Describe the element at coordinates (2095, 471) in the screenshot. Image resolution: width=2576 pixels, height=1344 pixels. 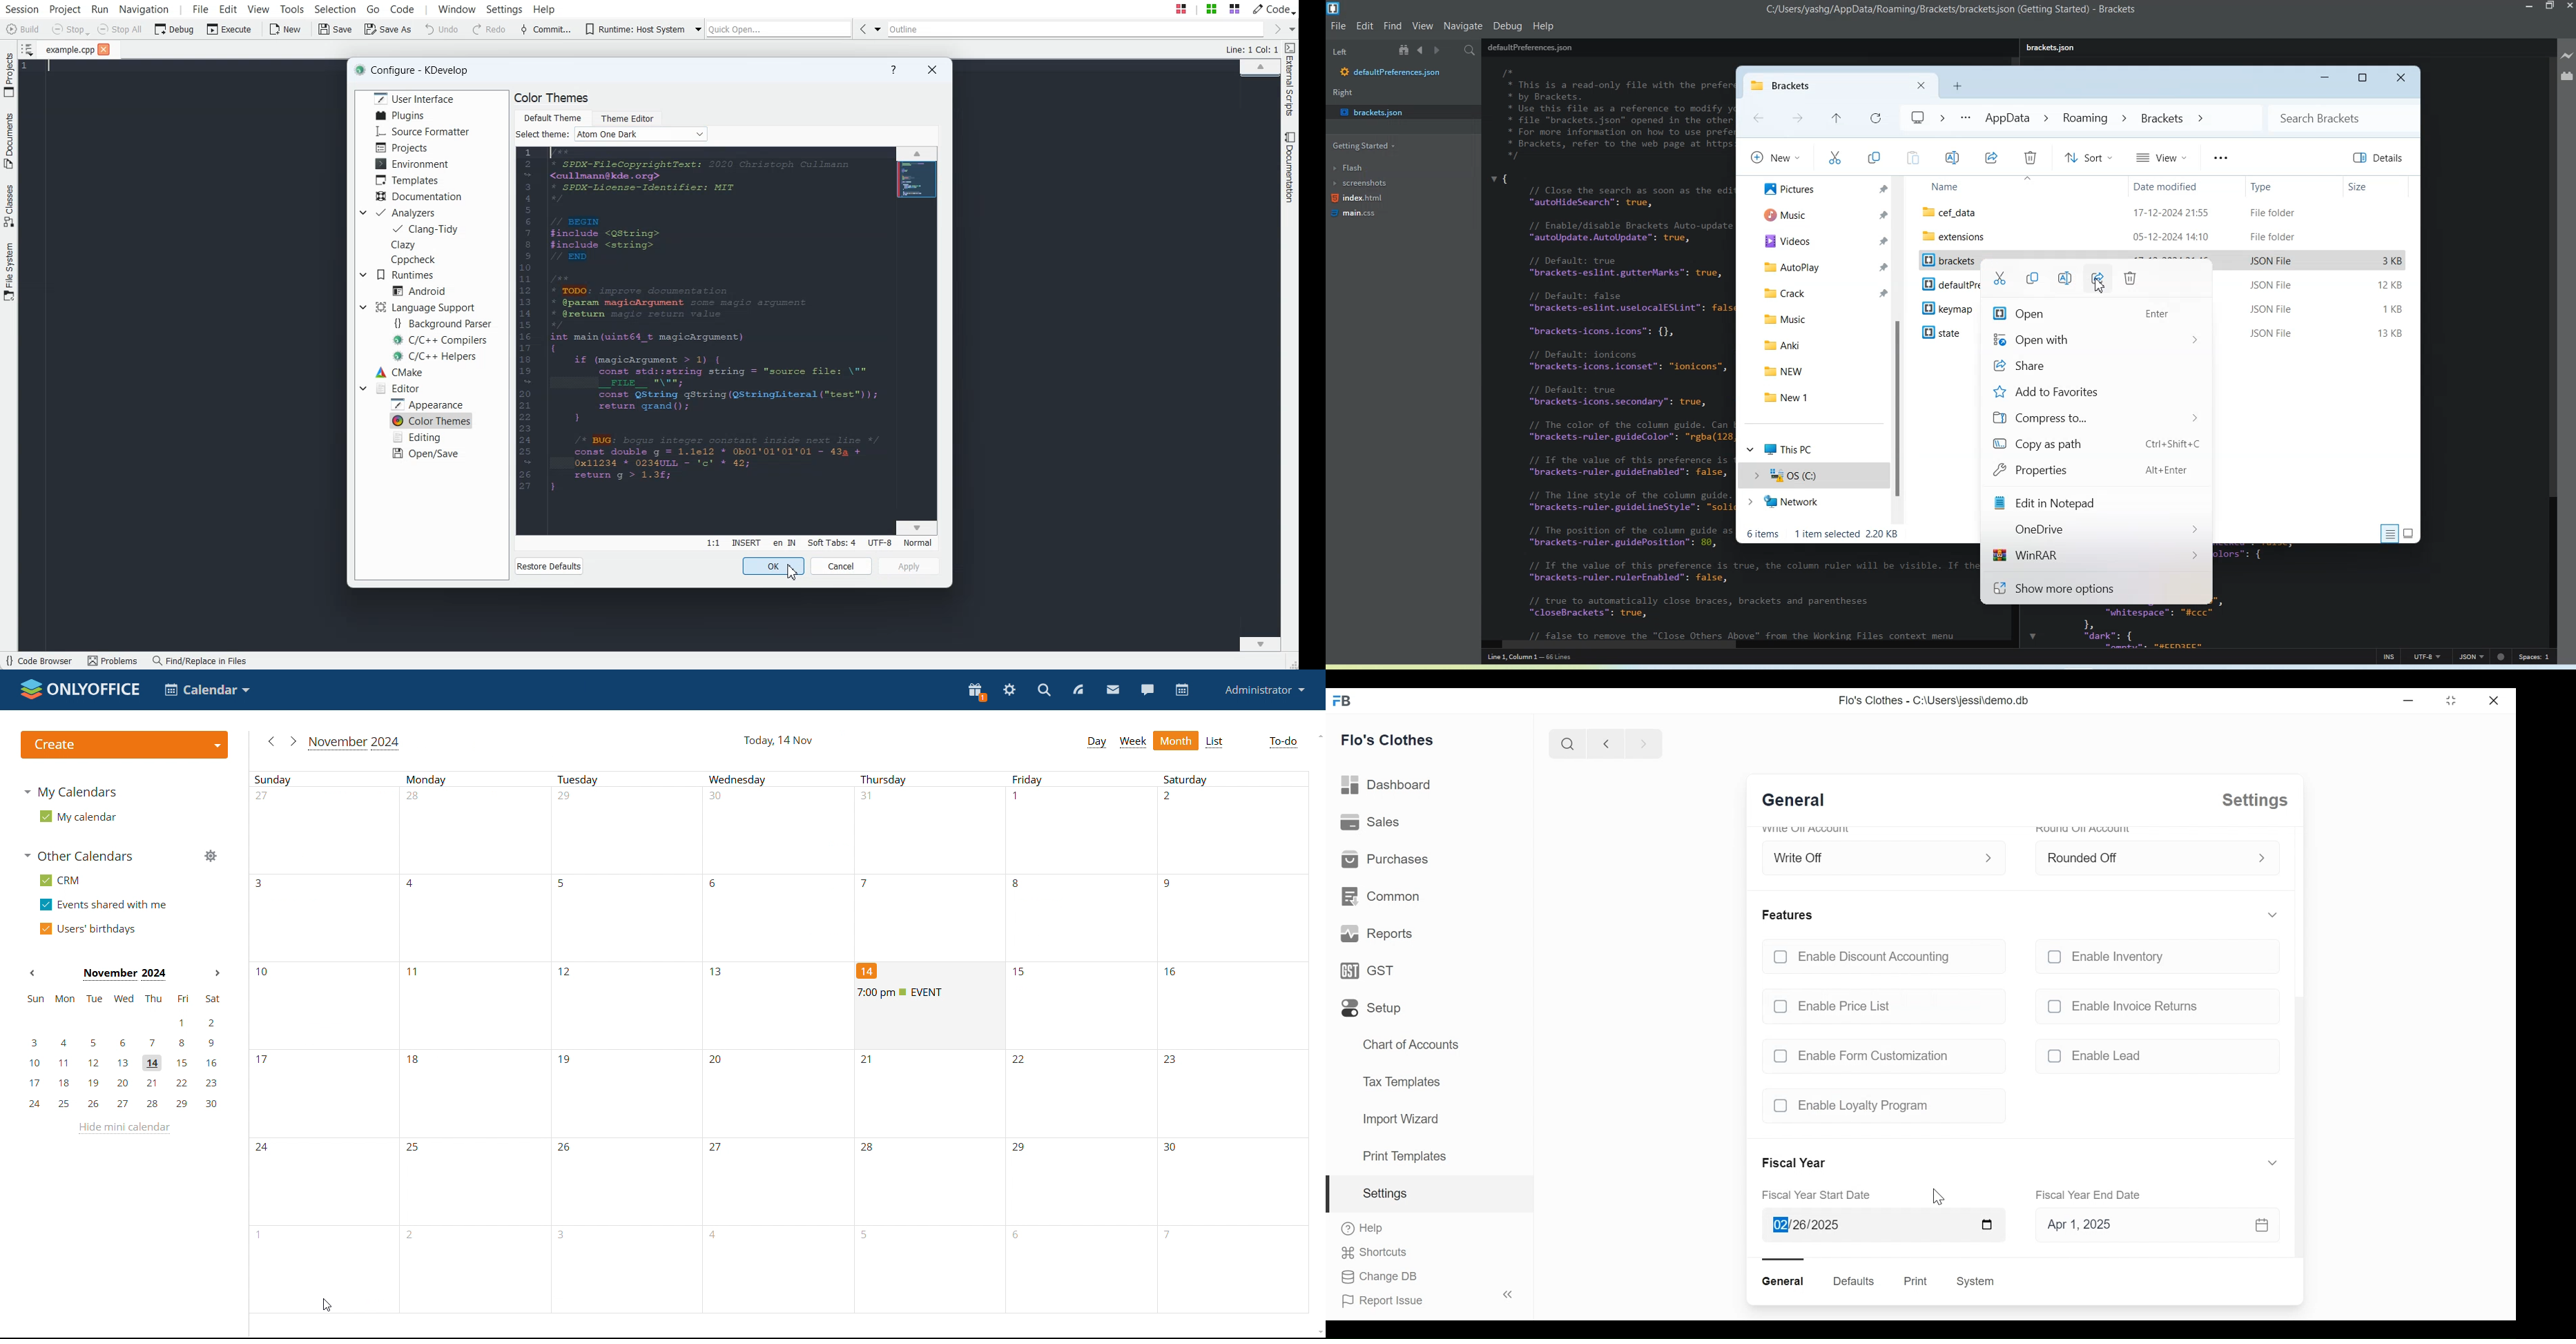
I see `Properties` at that location.